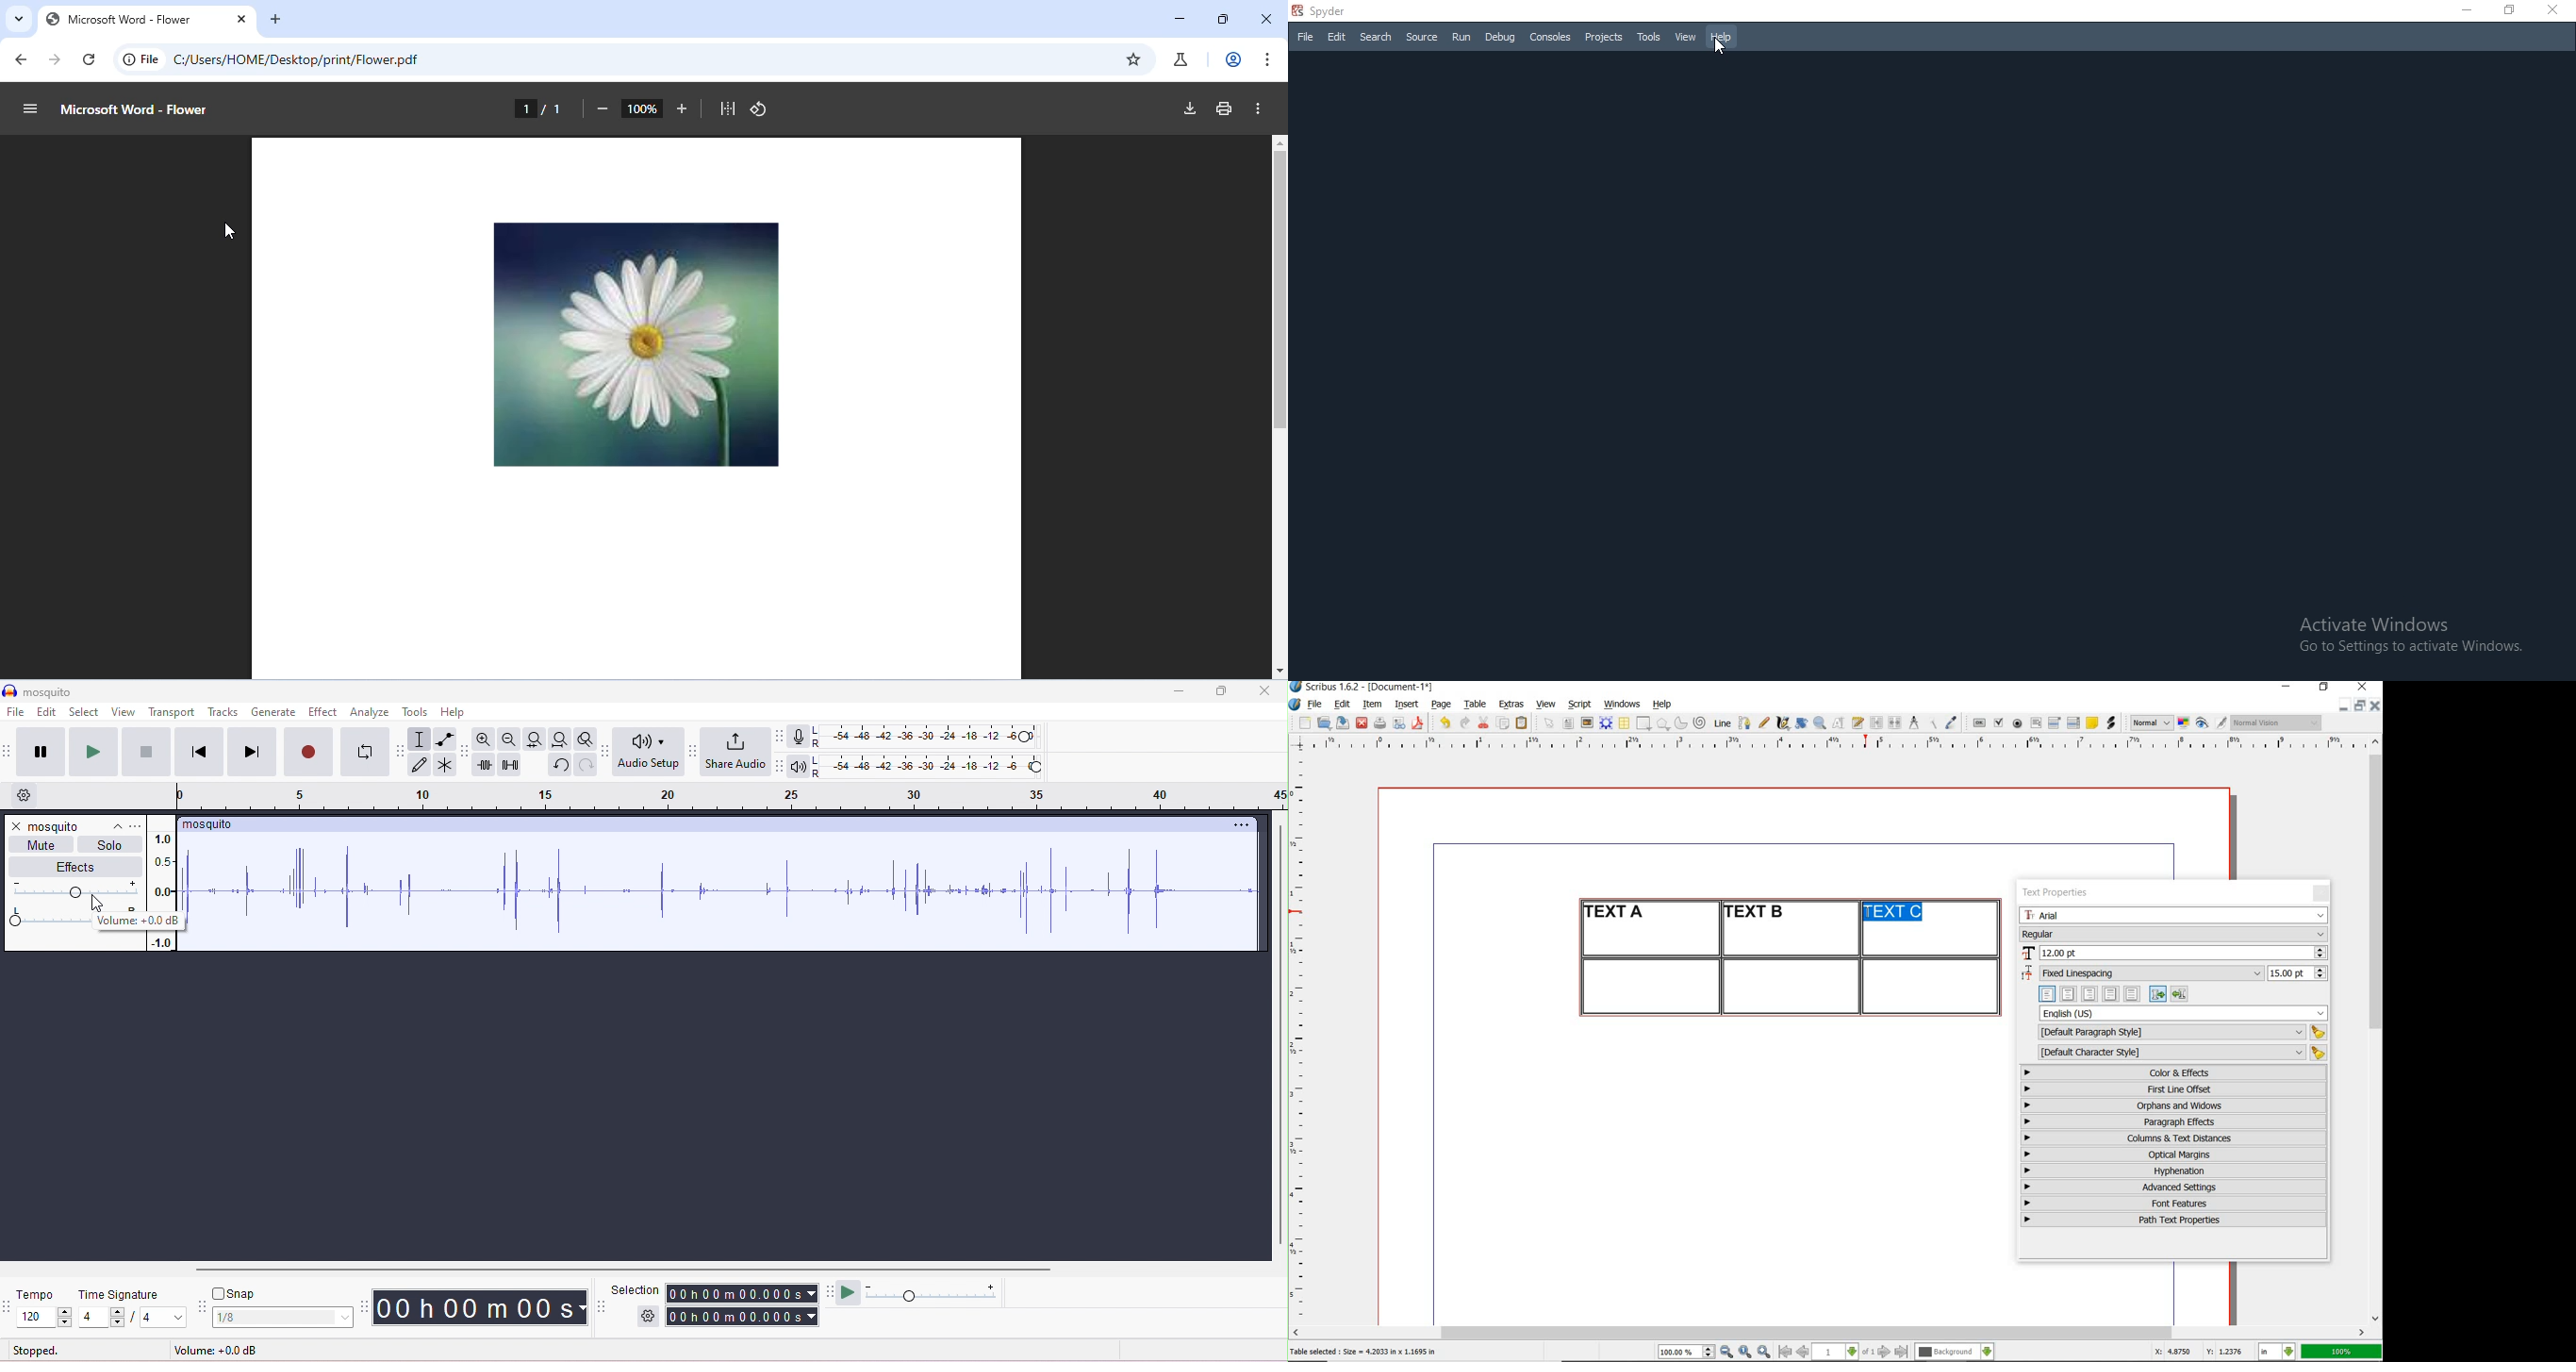 The height and width of the screenshot is (1372, 2576). I want to click on X: 4.8750 Y: 1.2376, so click(2201, 1351).